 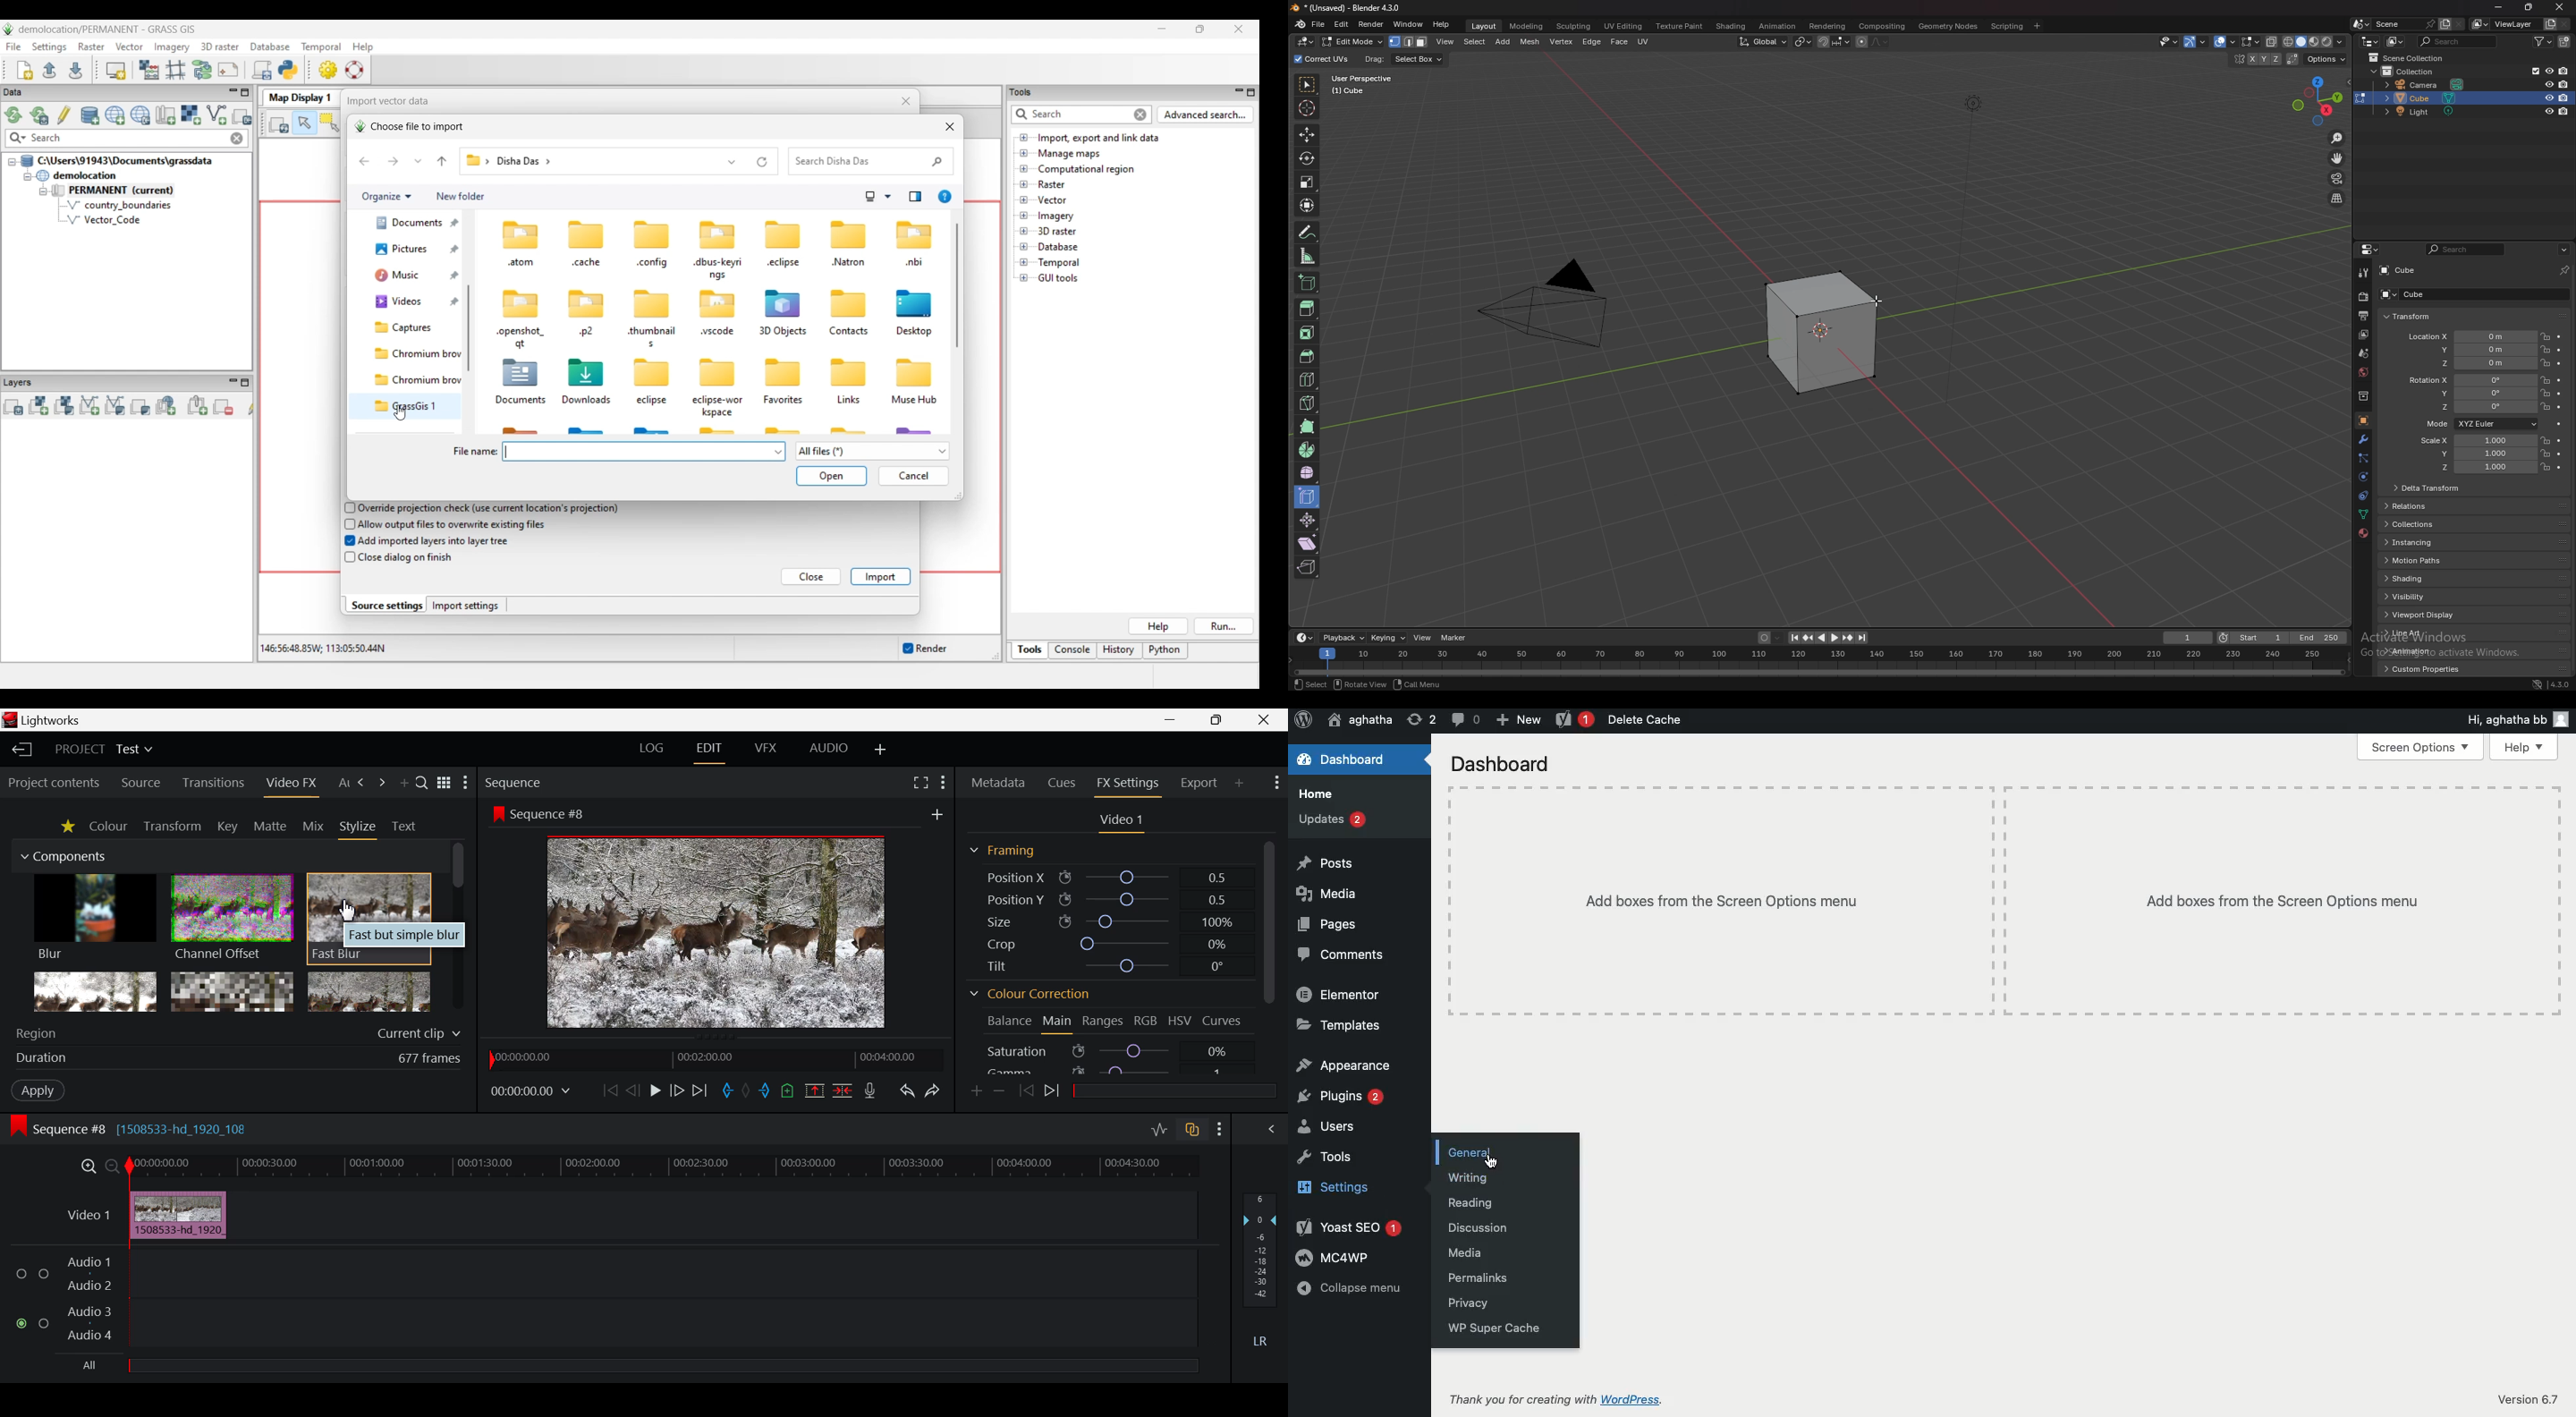 I want to click on Settings, so click(x=1339, y=1191).